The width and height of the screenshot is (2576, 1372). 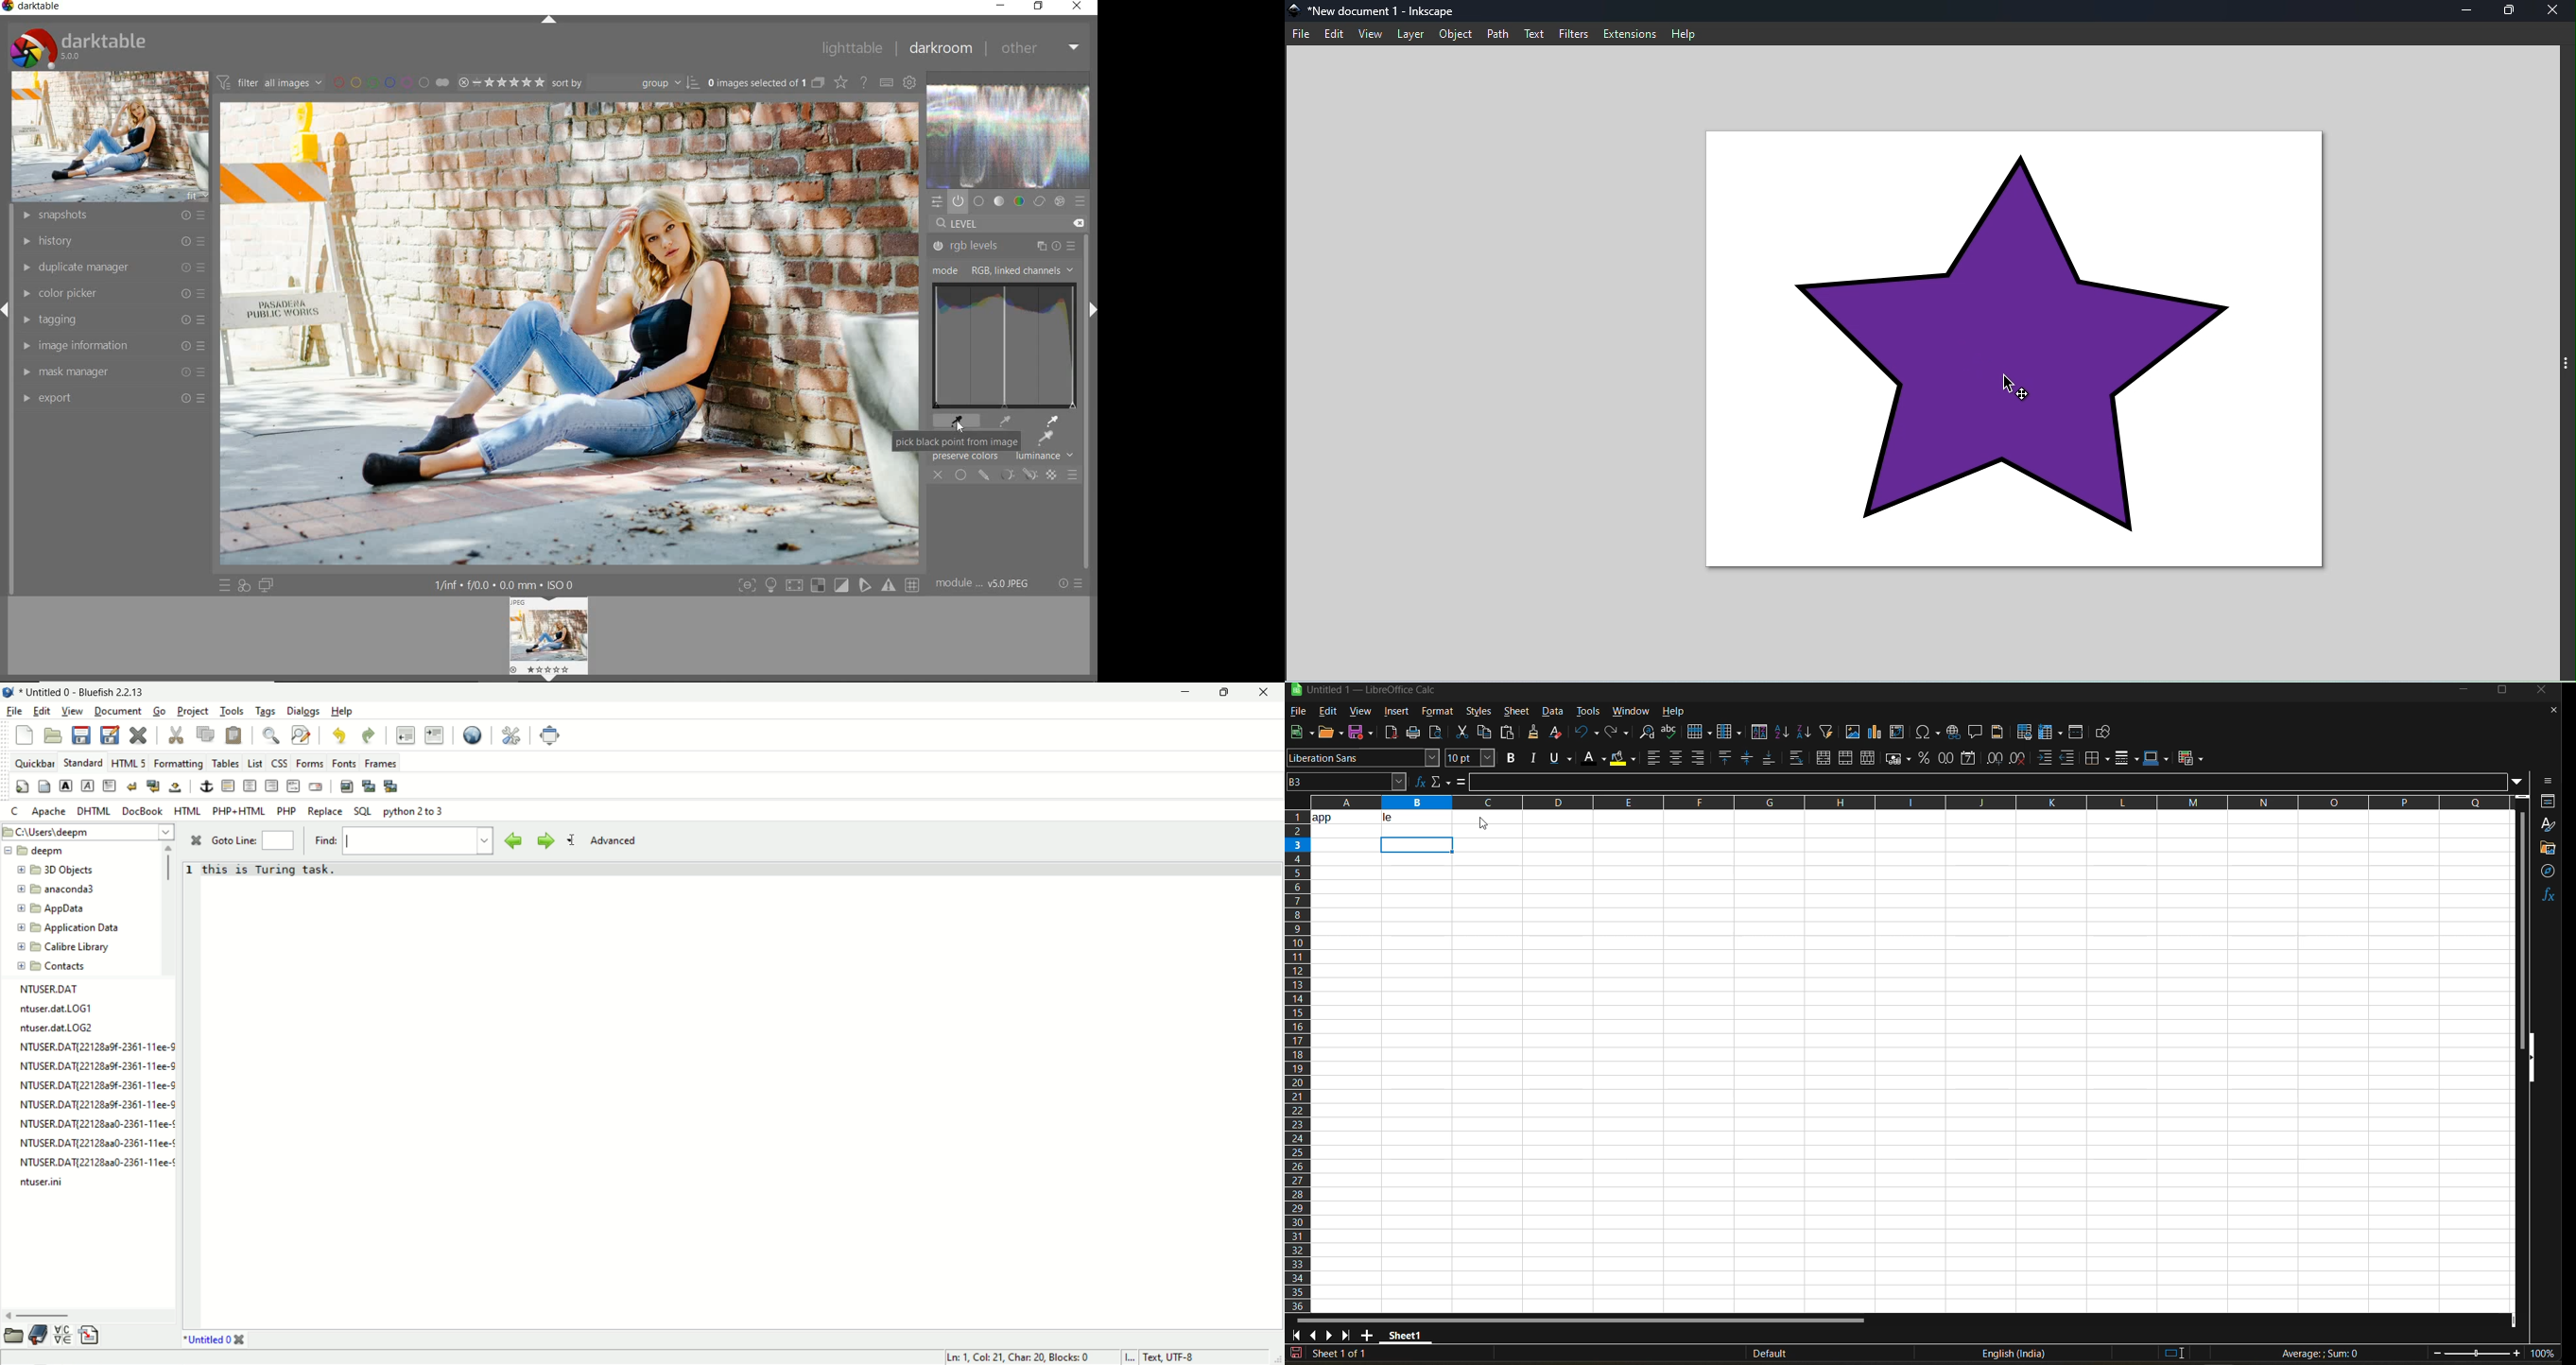 What do you see at coordinates (1513, 710) in the screenshot?
I see `sheet` at bounding box center [1513, 710].